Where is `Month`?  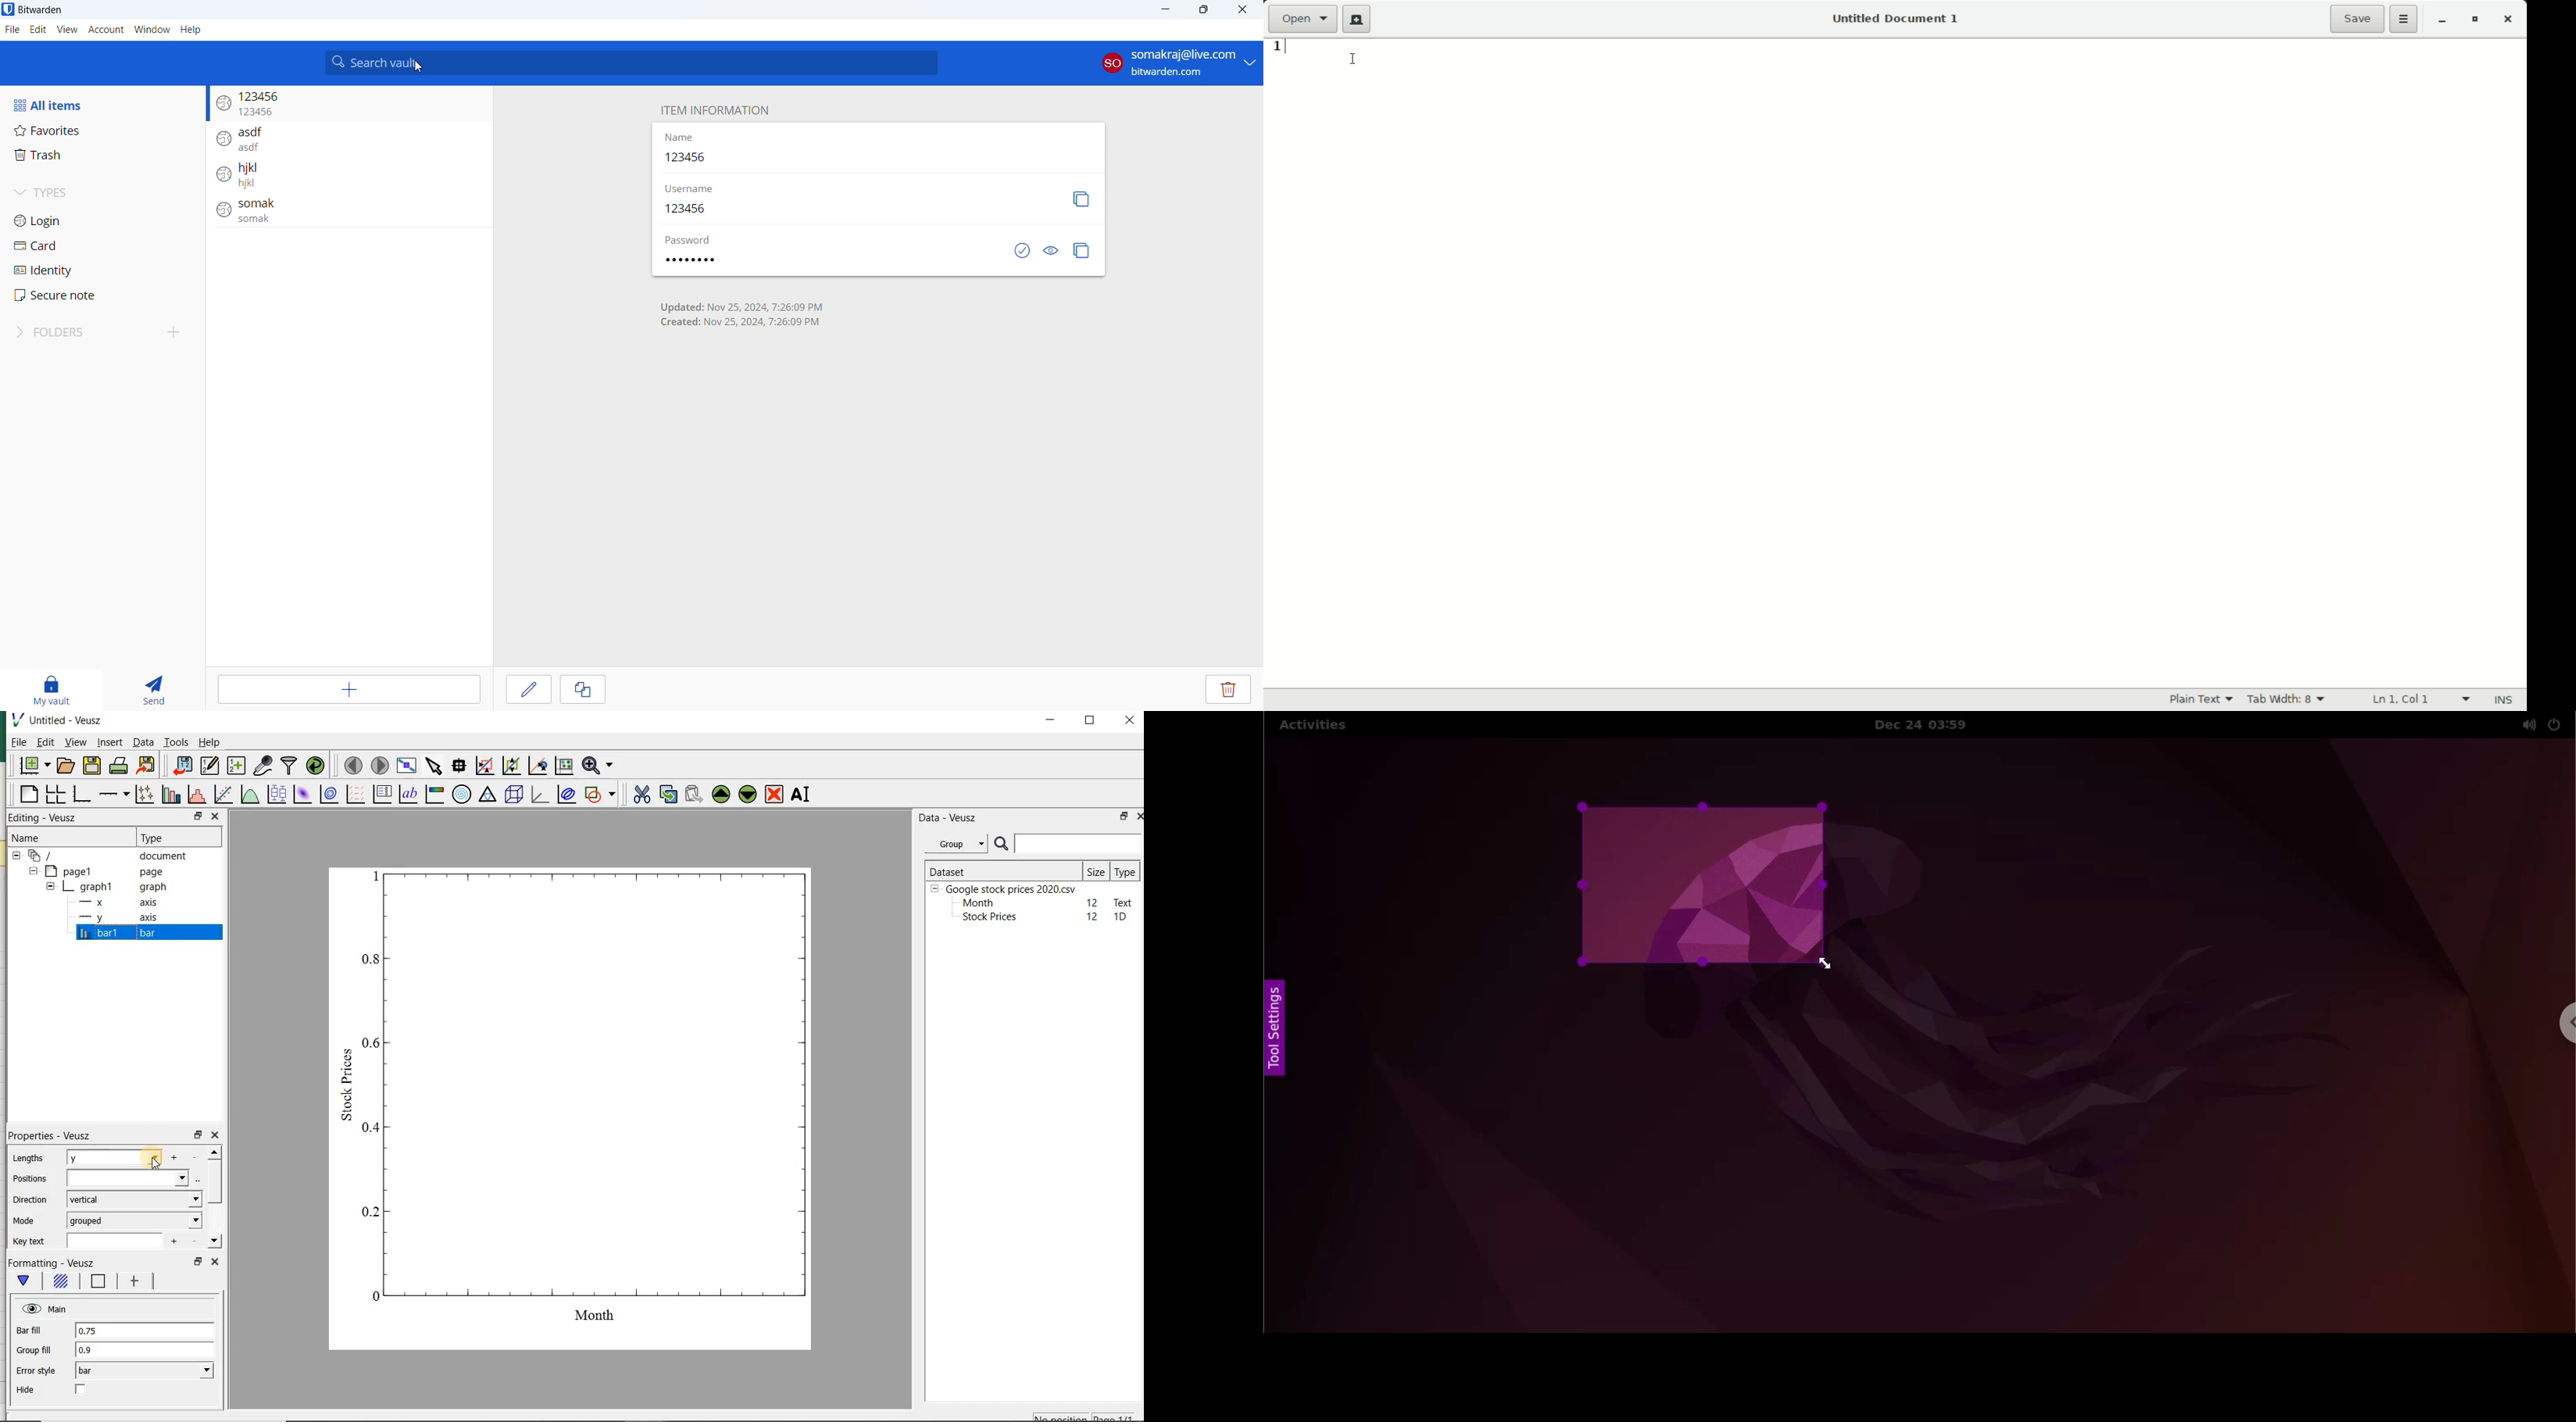 Month is located at coordinates (977, 903).